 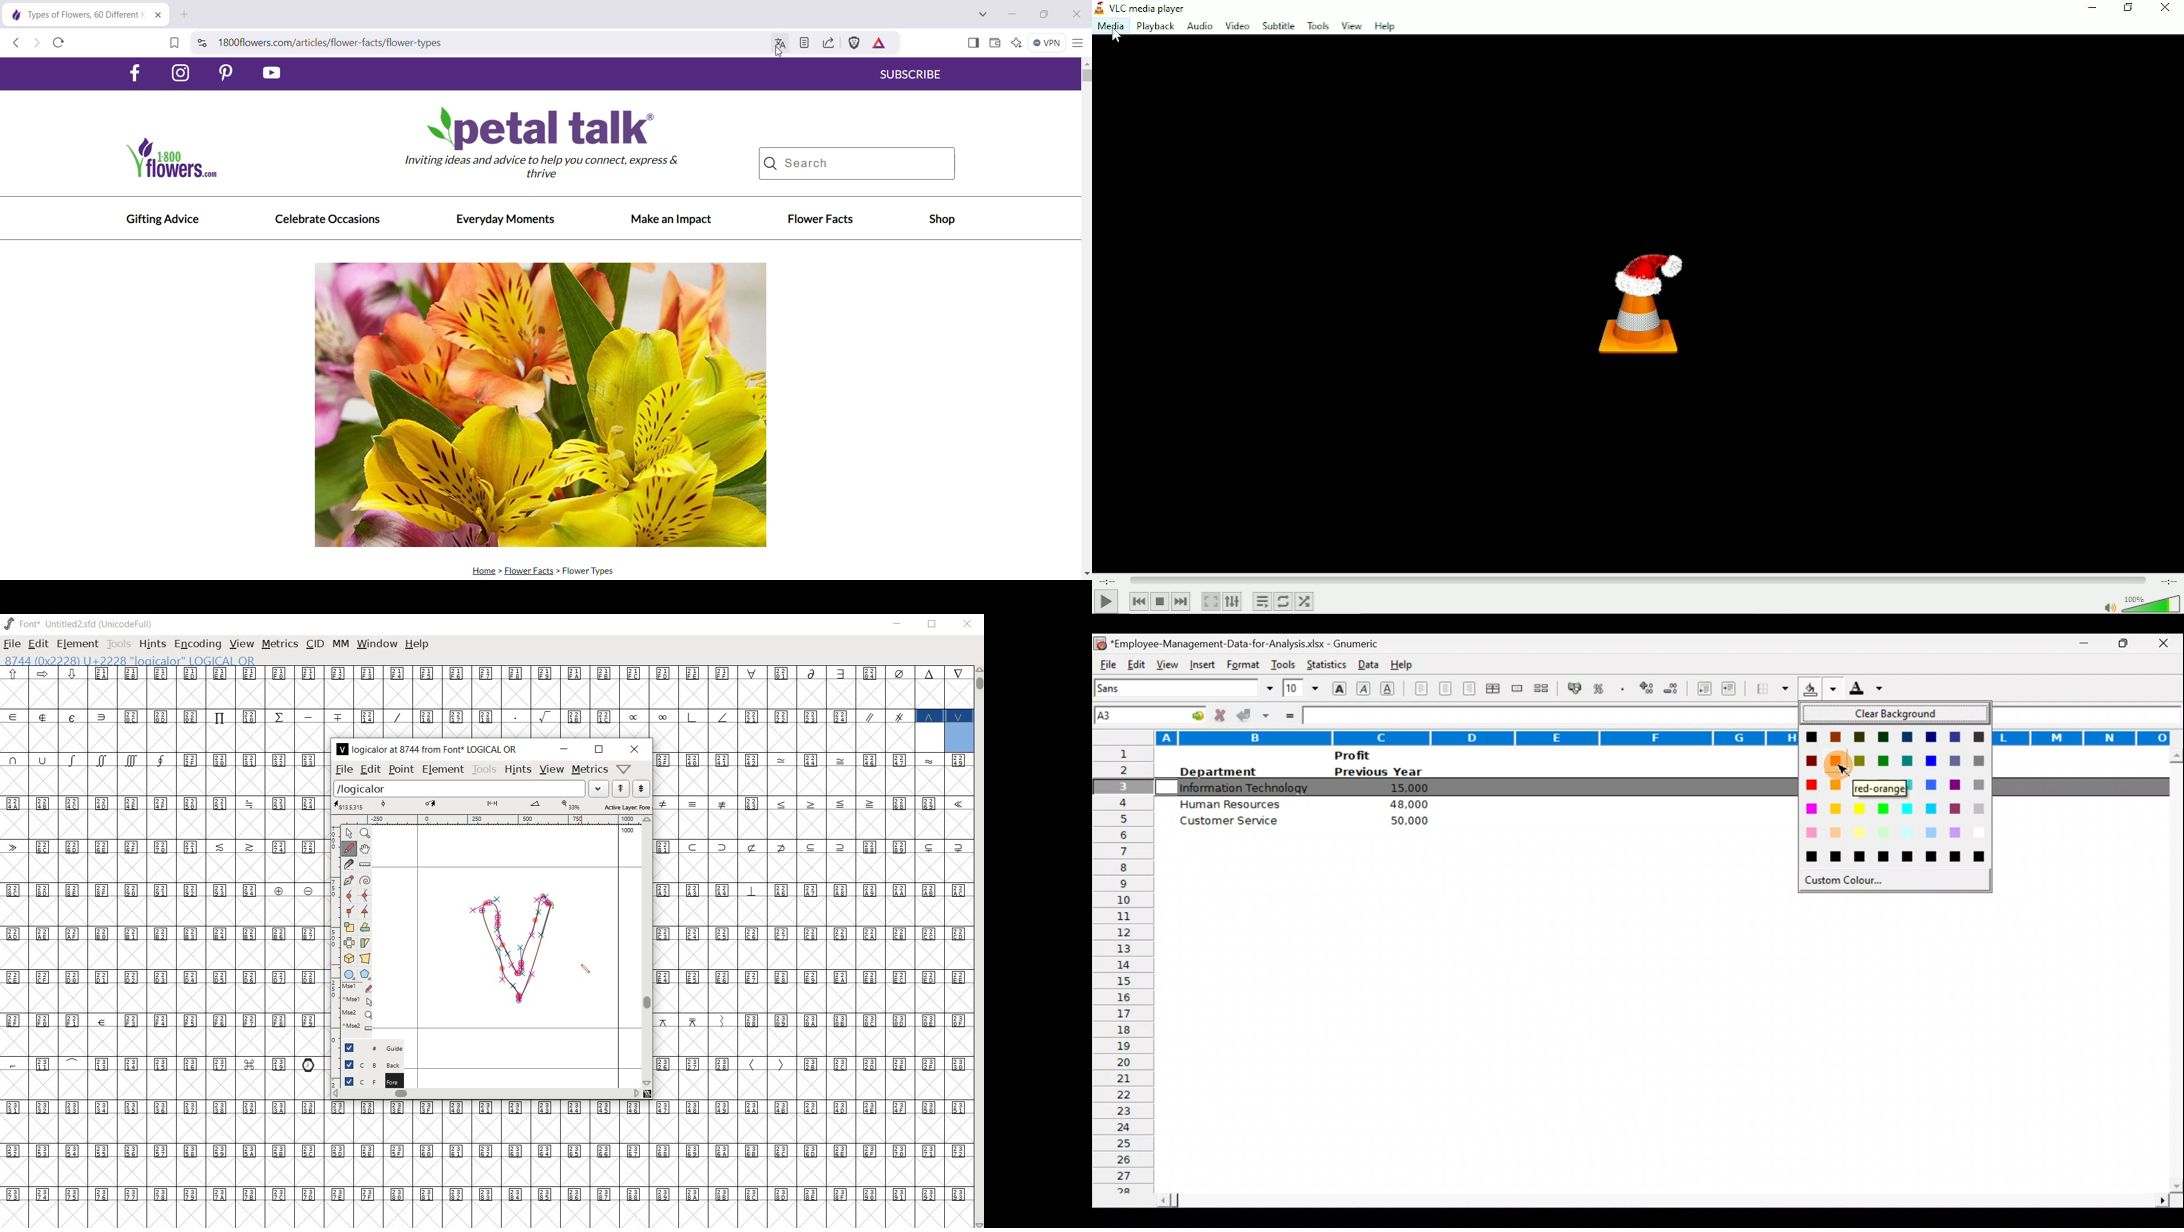 What do you see at coordinates (1283, 602) in the screenshot?
I see `Toggle between loop all, loop one and no loop` at bounding box center [1283, 602].